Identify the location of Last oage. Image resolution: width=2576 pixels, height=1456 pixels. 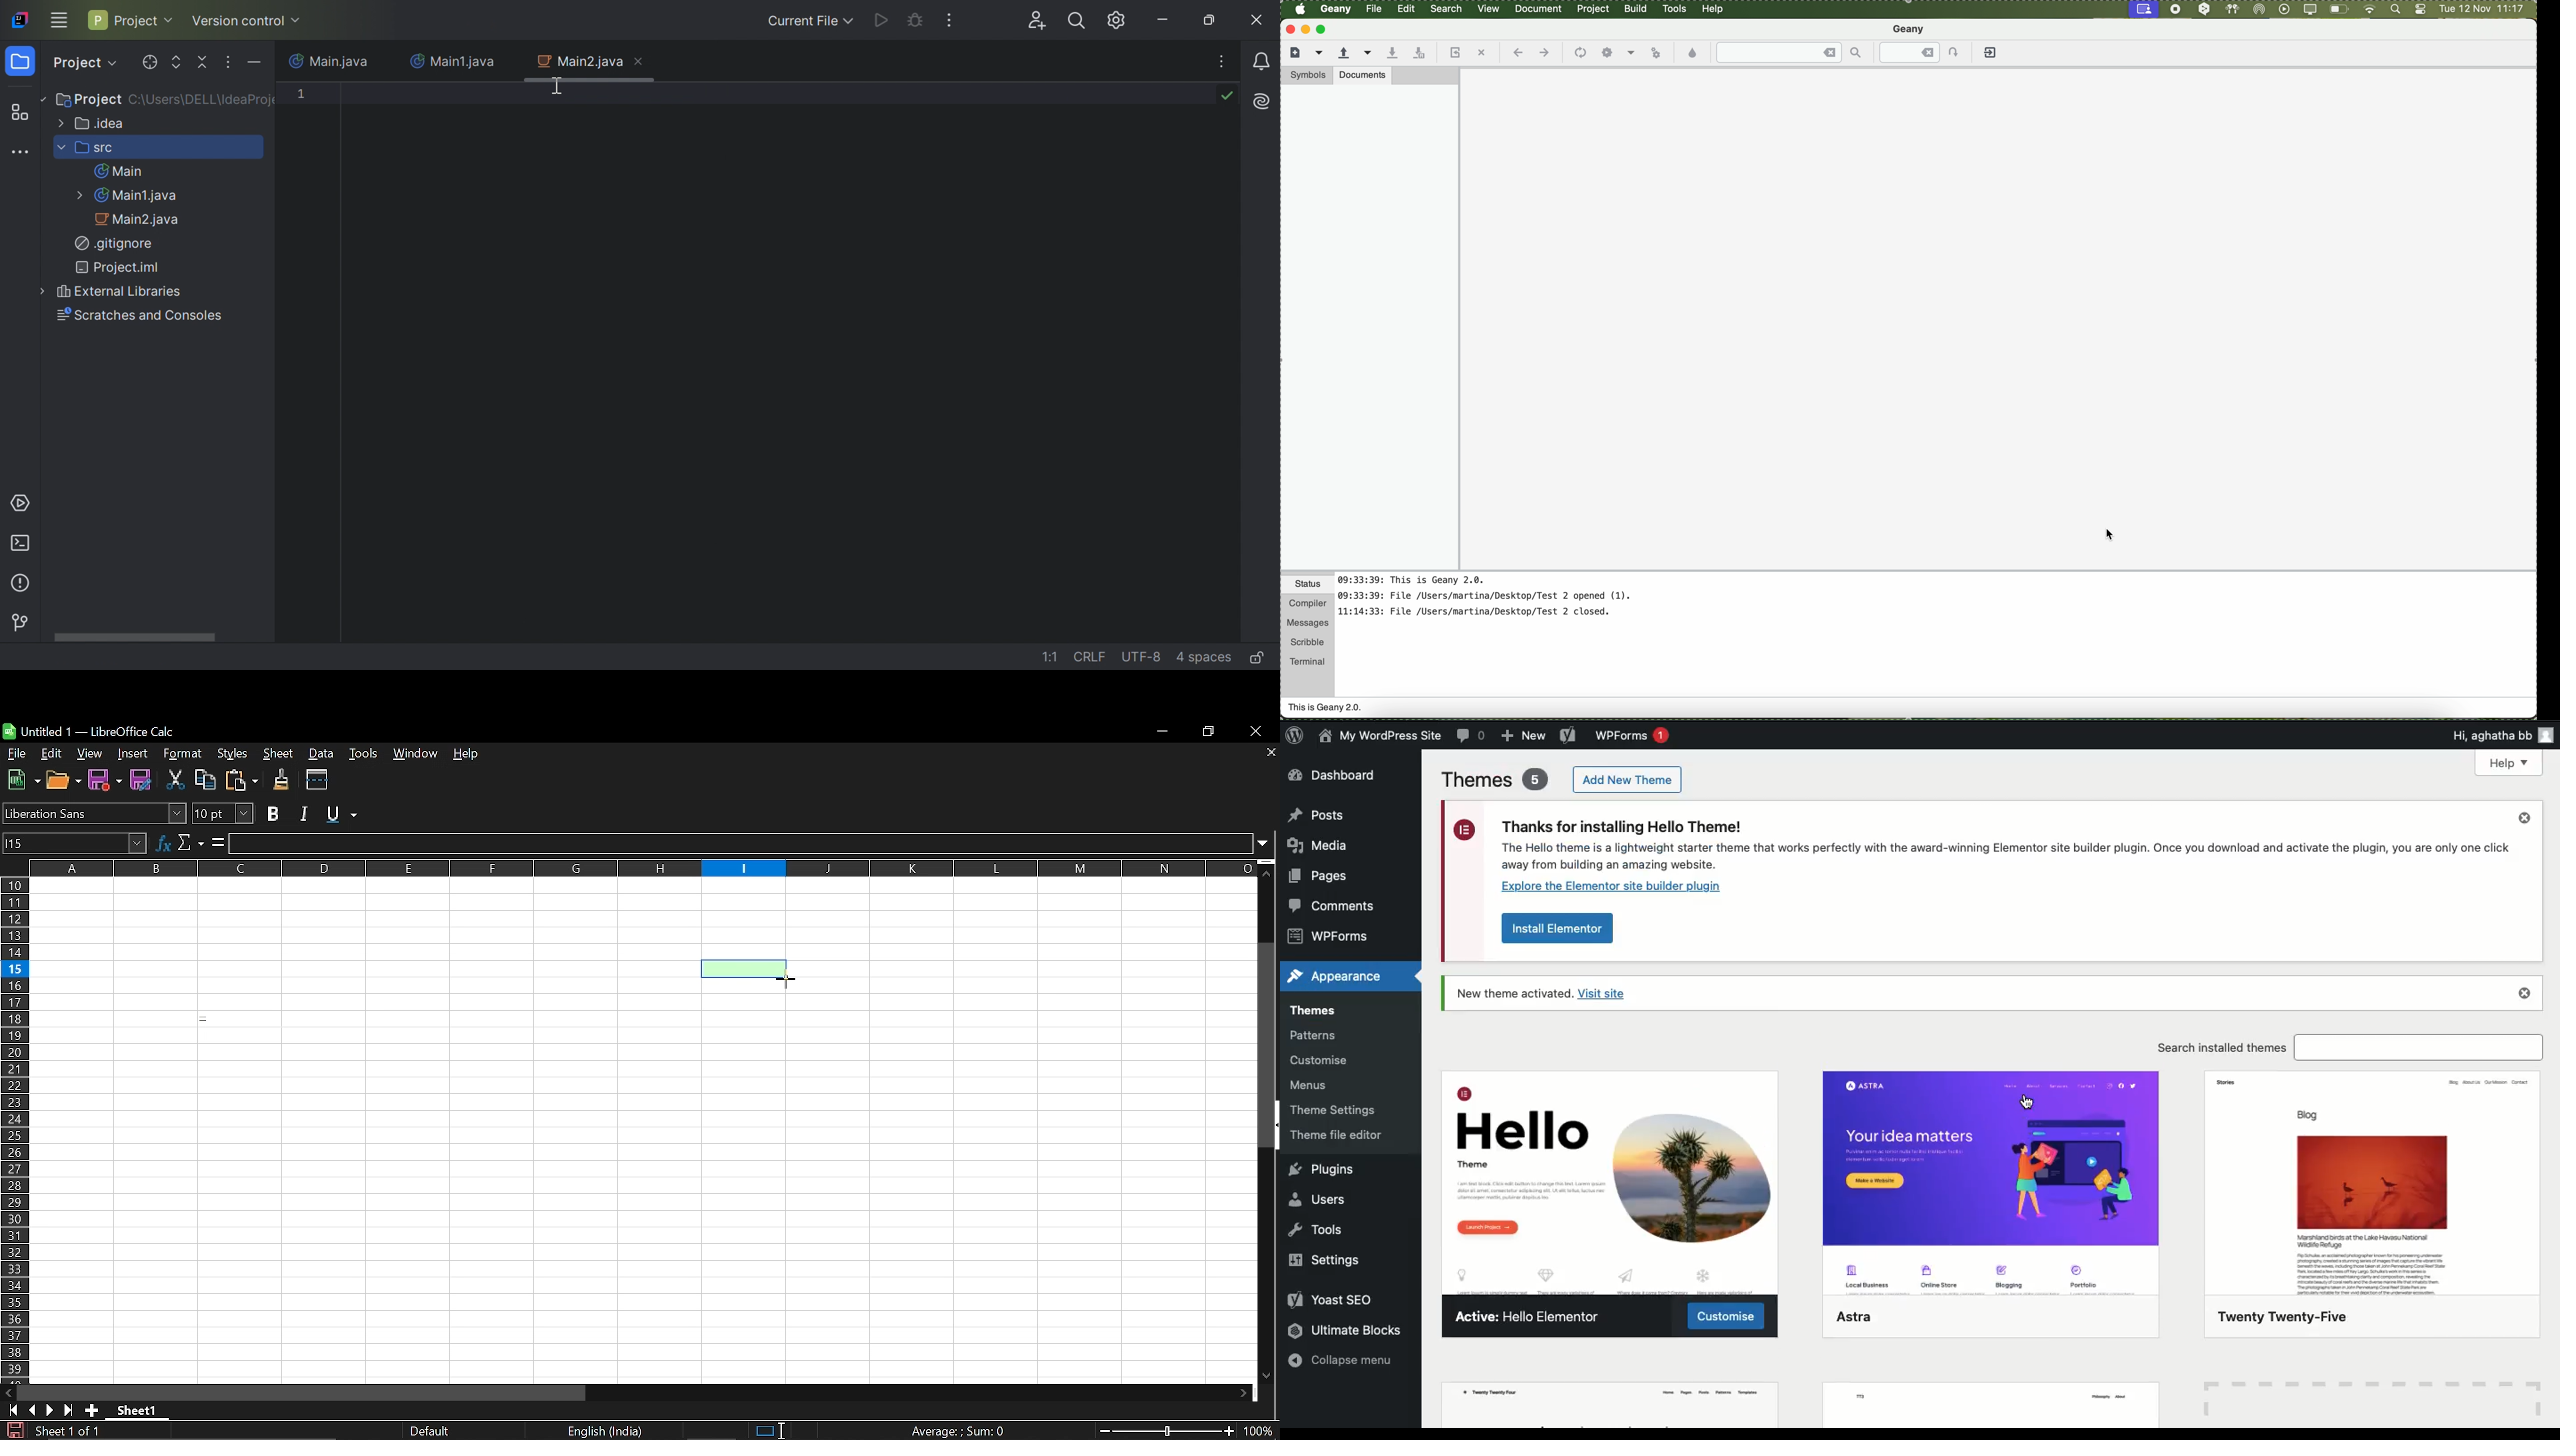
(70, 1411).